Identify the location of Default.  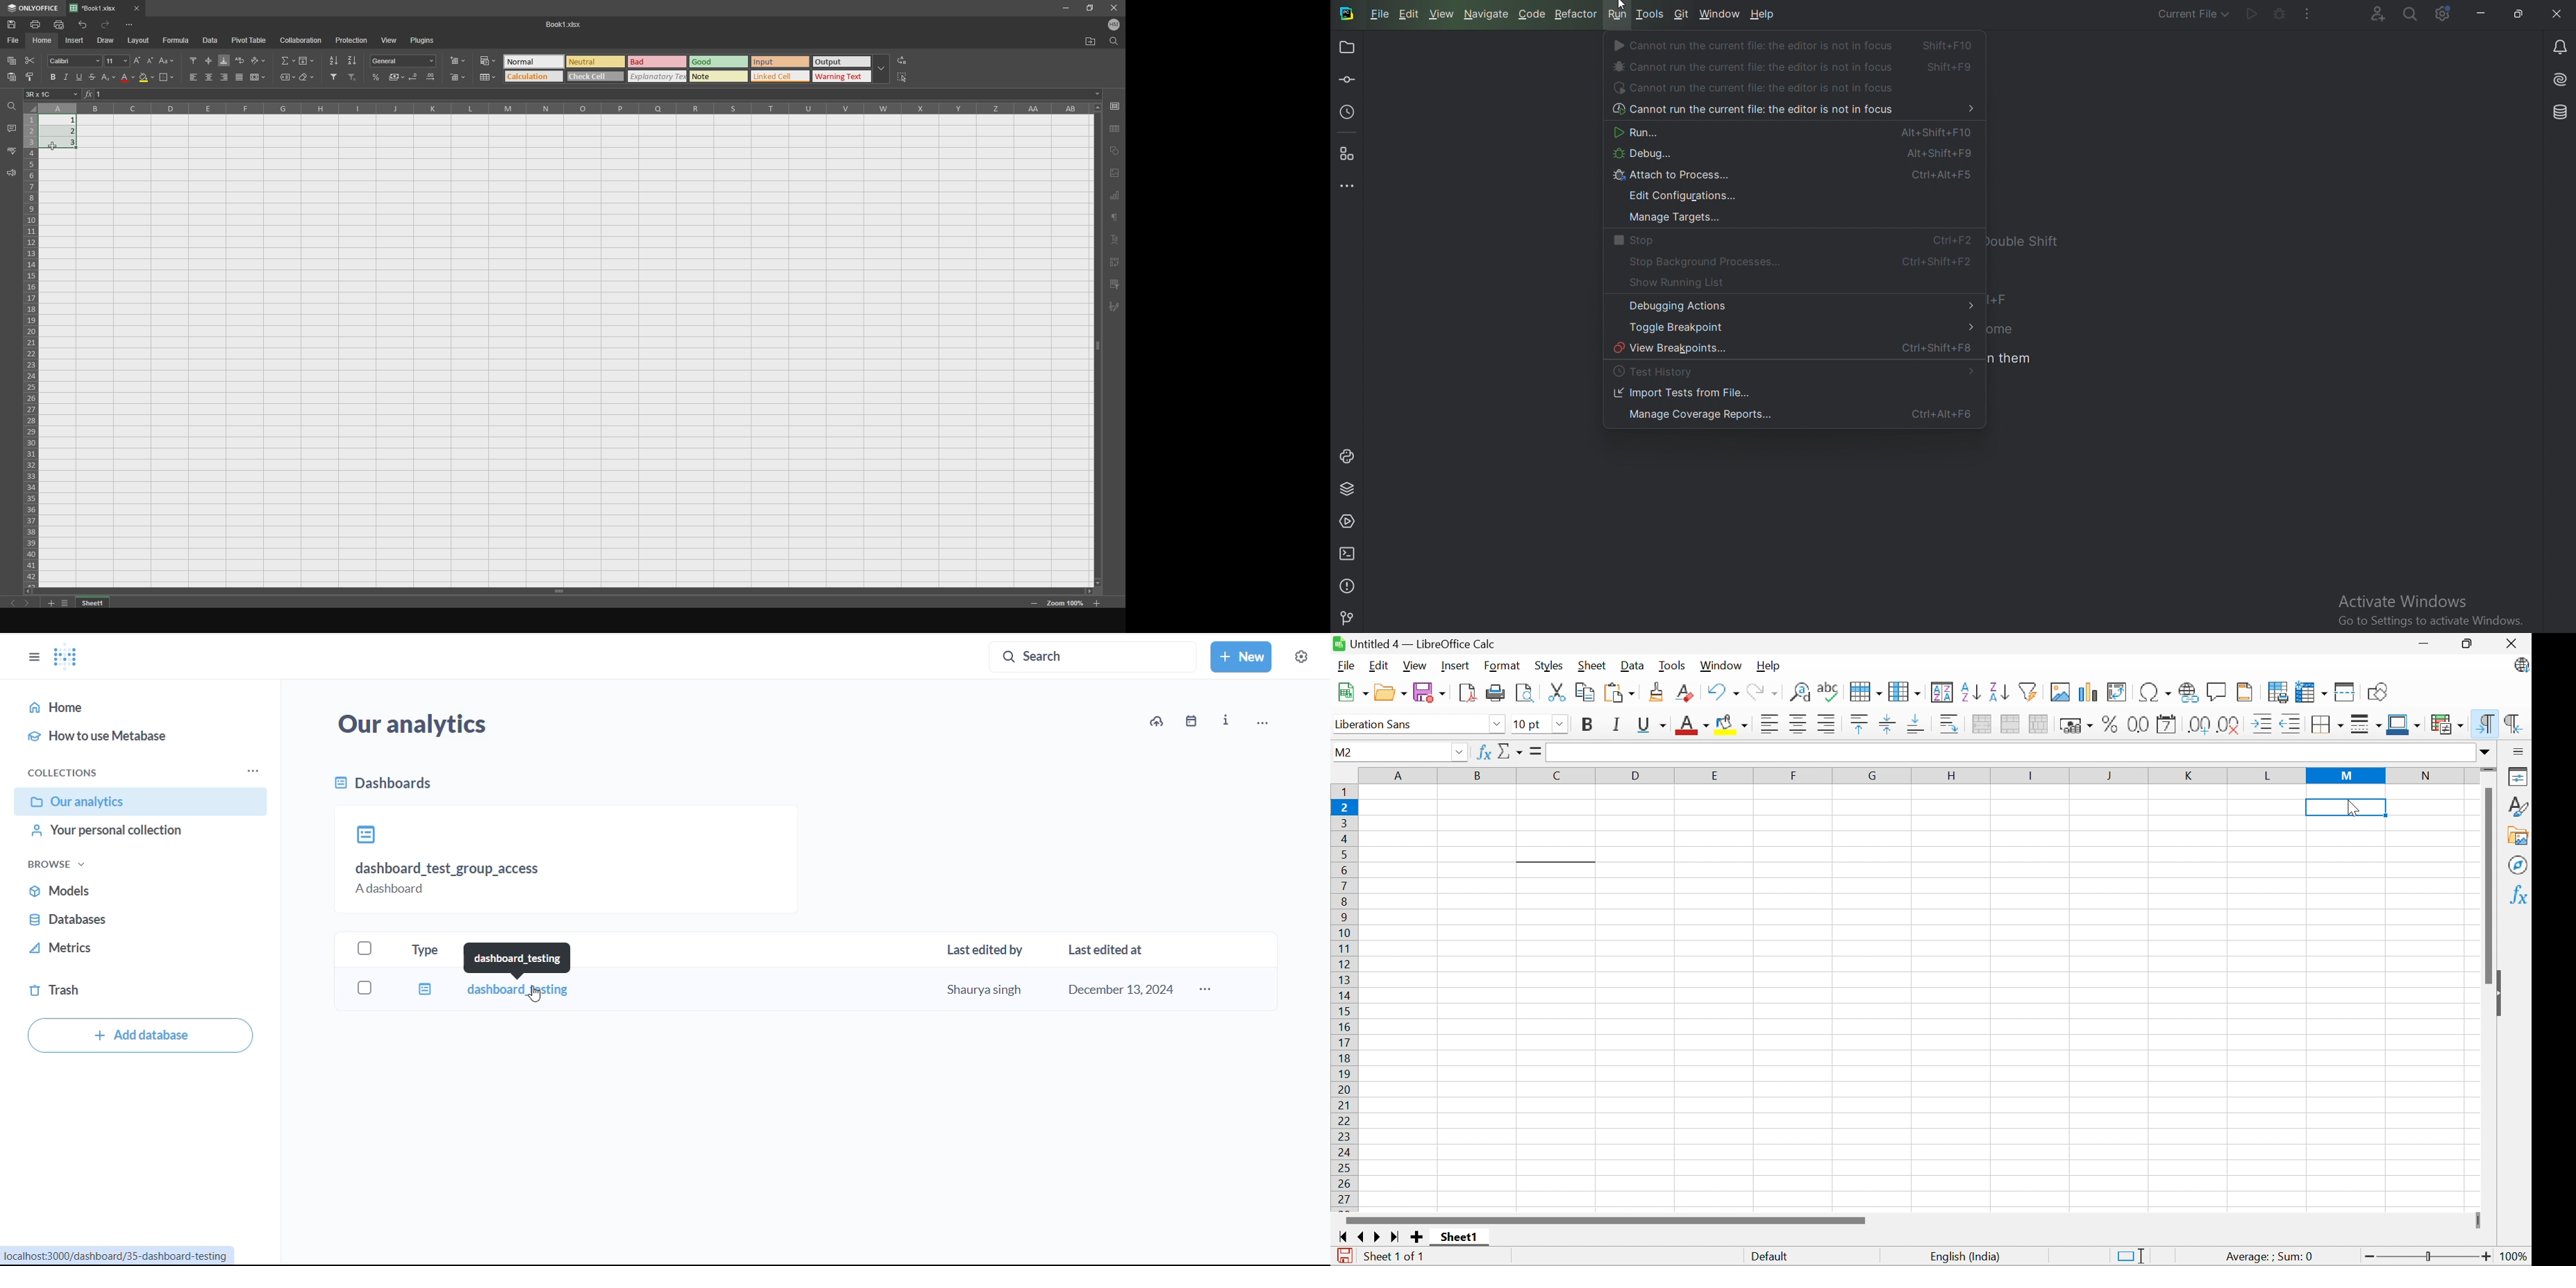
(1772, 1258).